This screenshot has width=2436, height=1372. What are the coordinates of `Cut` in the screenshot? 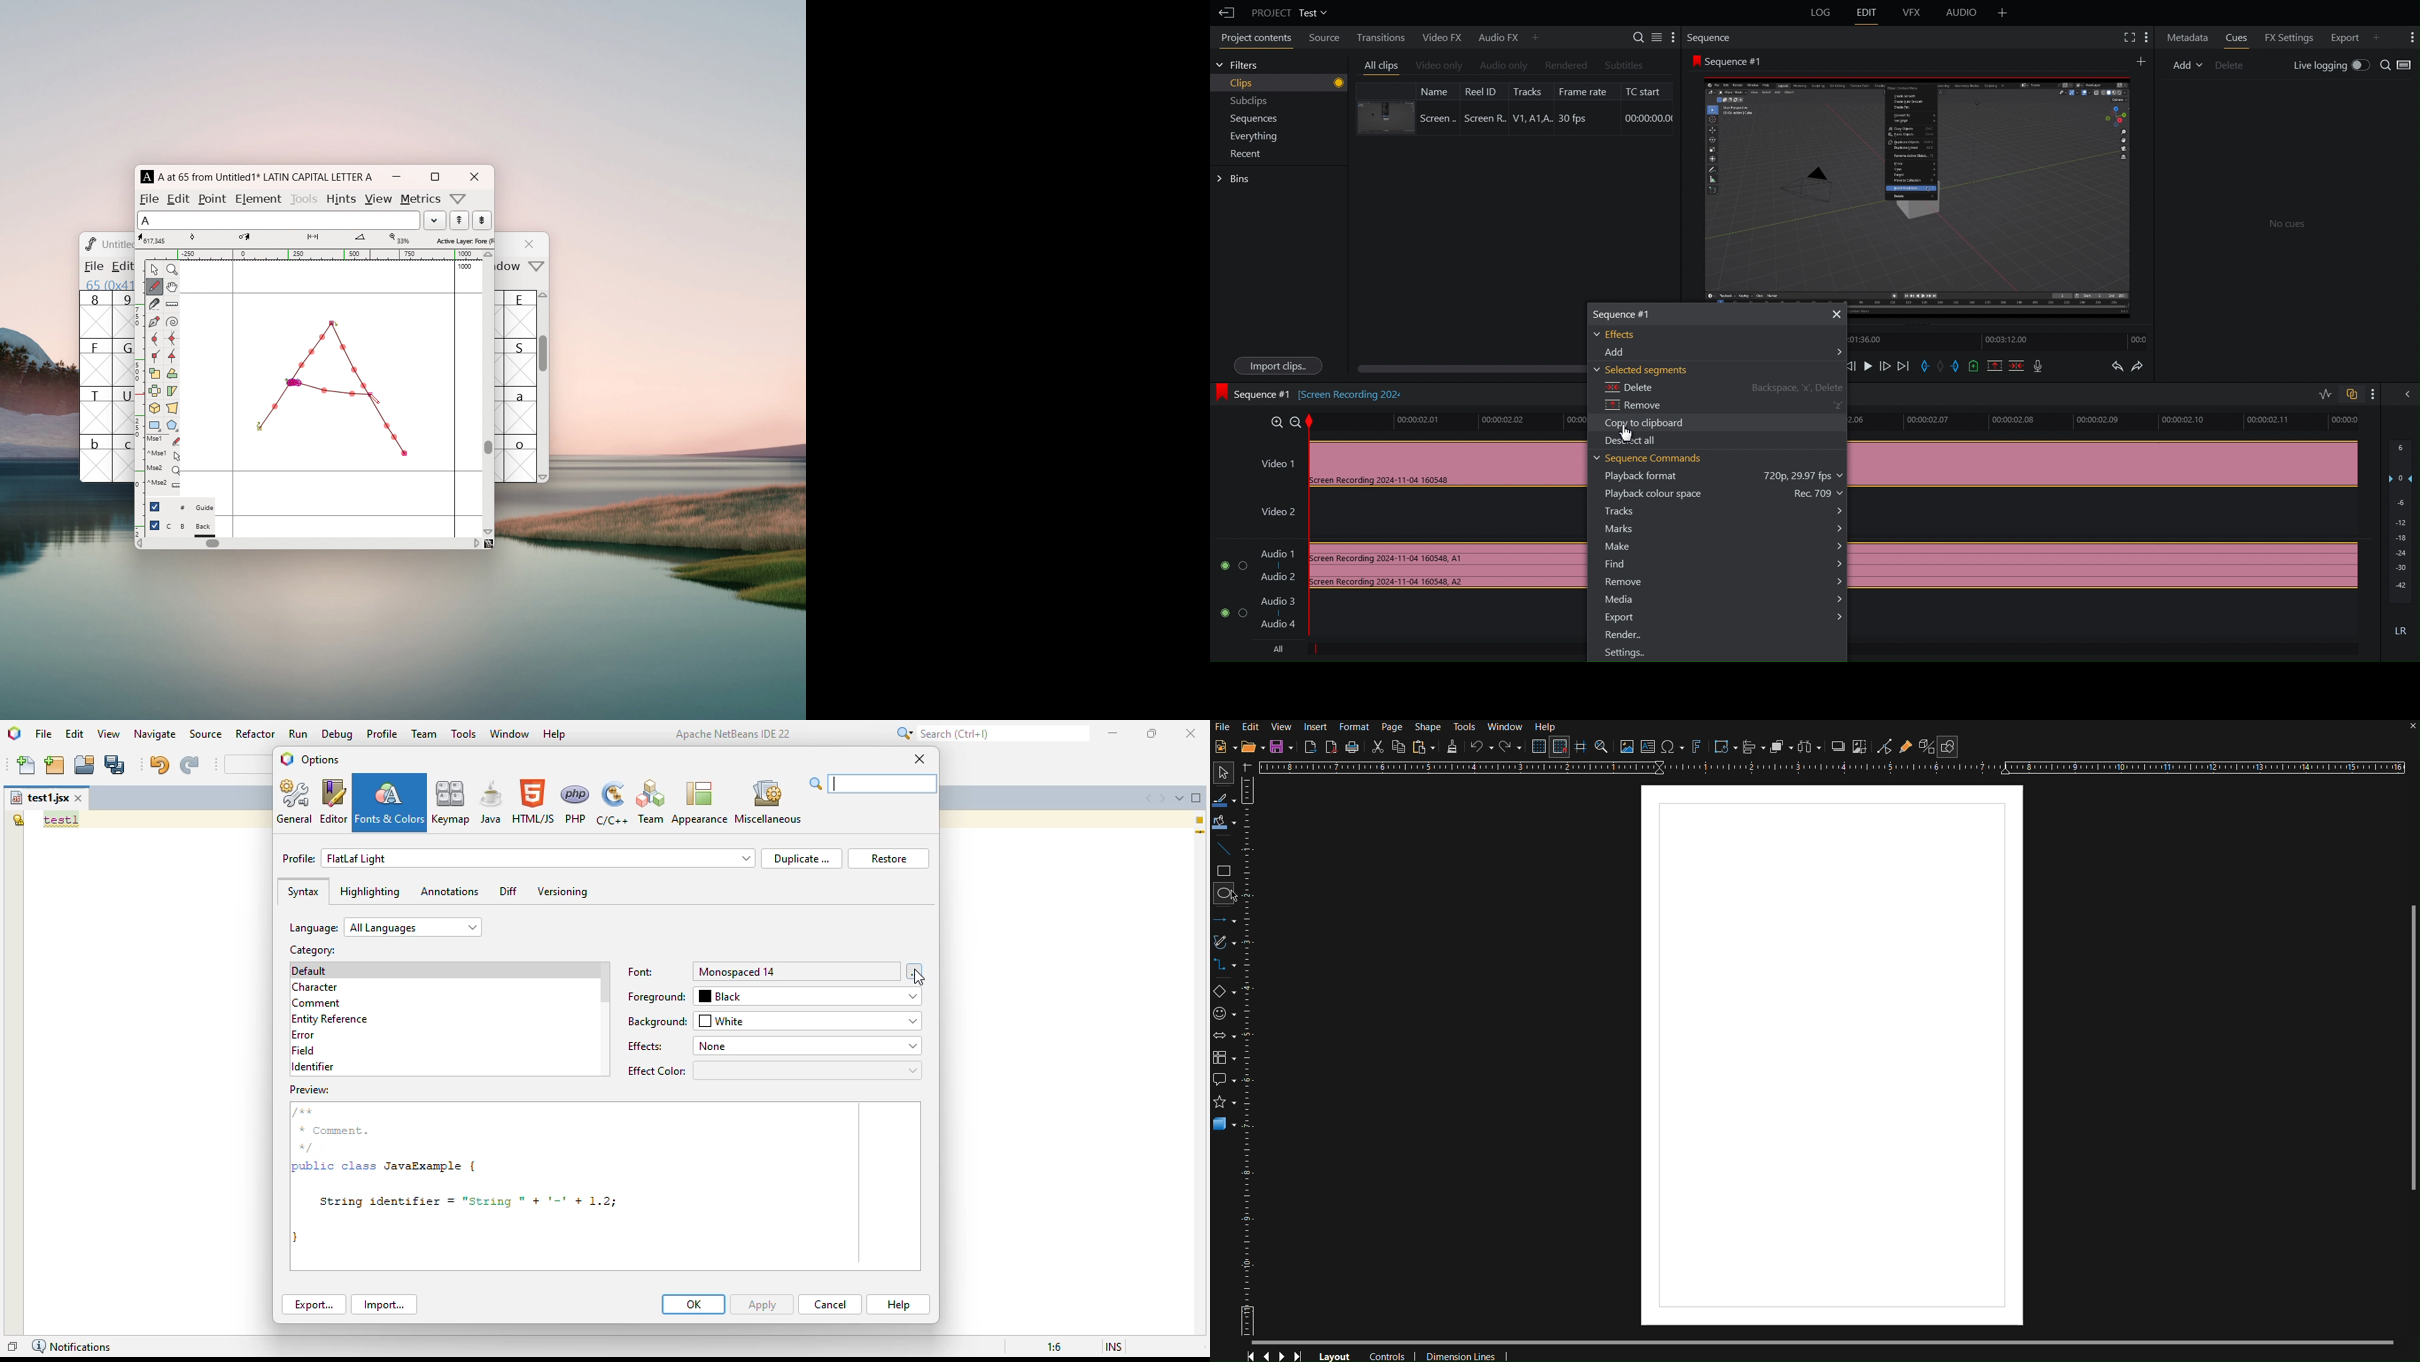 It's located at (1377, 746).